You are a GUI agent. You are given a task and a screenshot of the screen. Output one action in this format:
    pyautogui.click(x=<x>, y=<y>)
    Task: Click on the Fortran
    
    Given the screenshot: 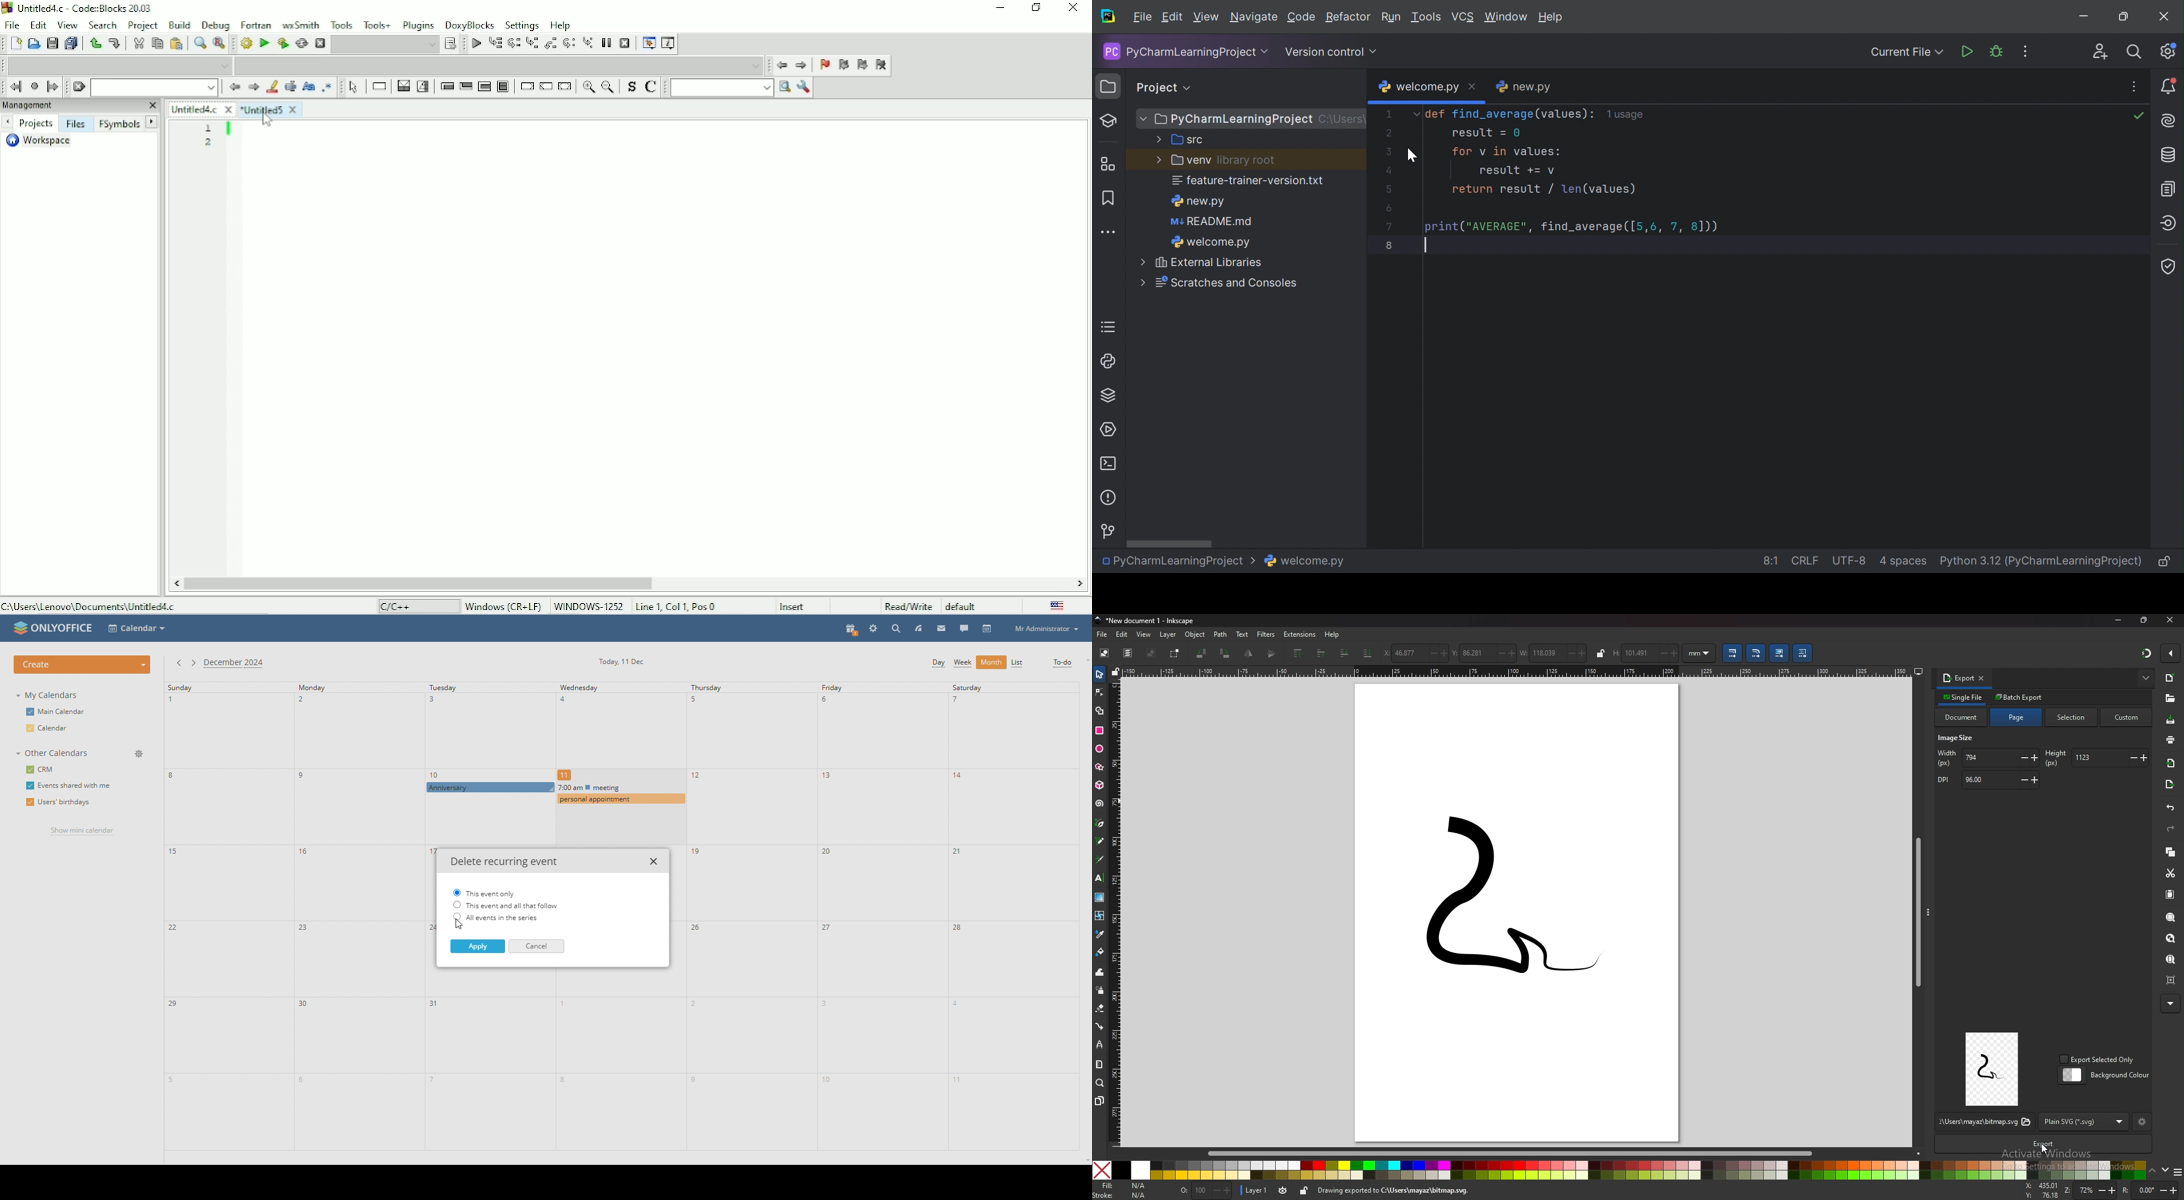 What is the action you would take?
    pyautogui.click(x=256, y=26)
    